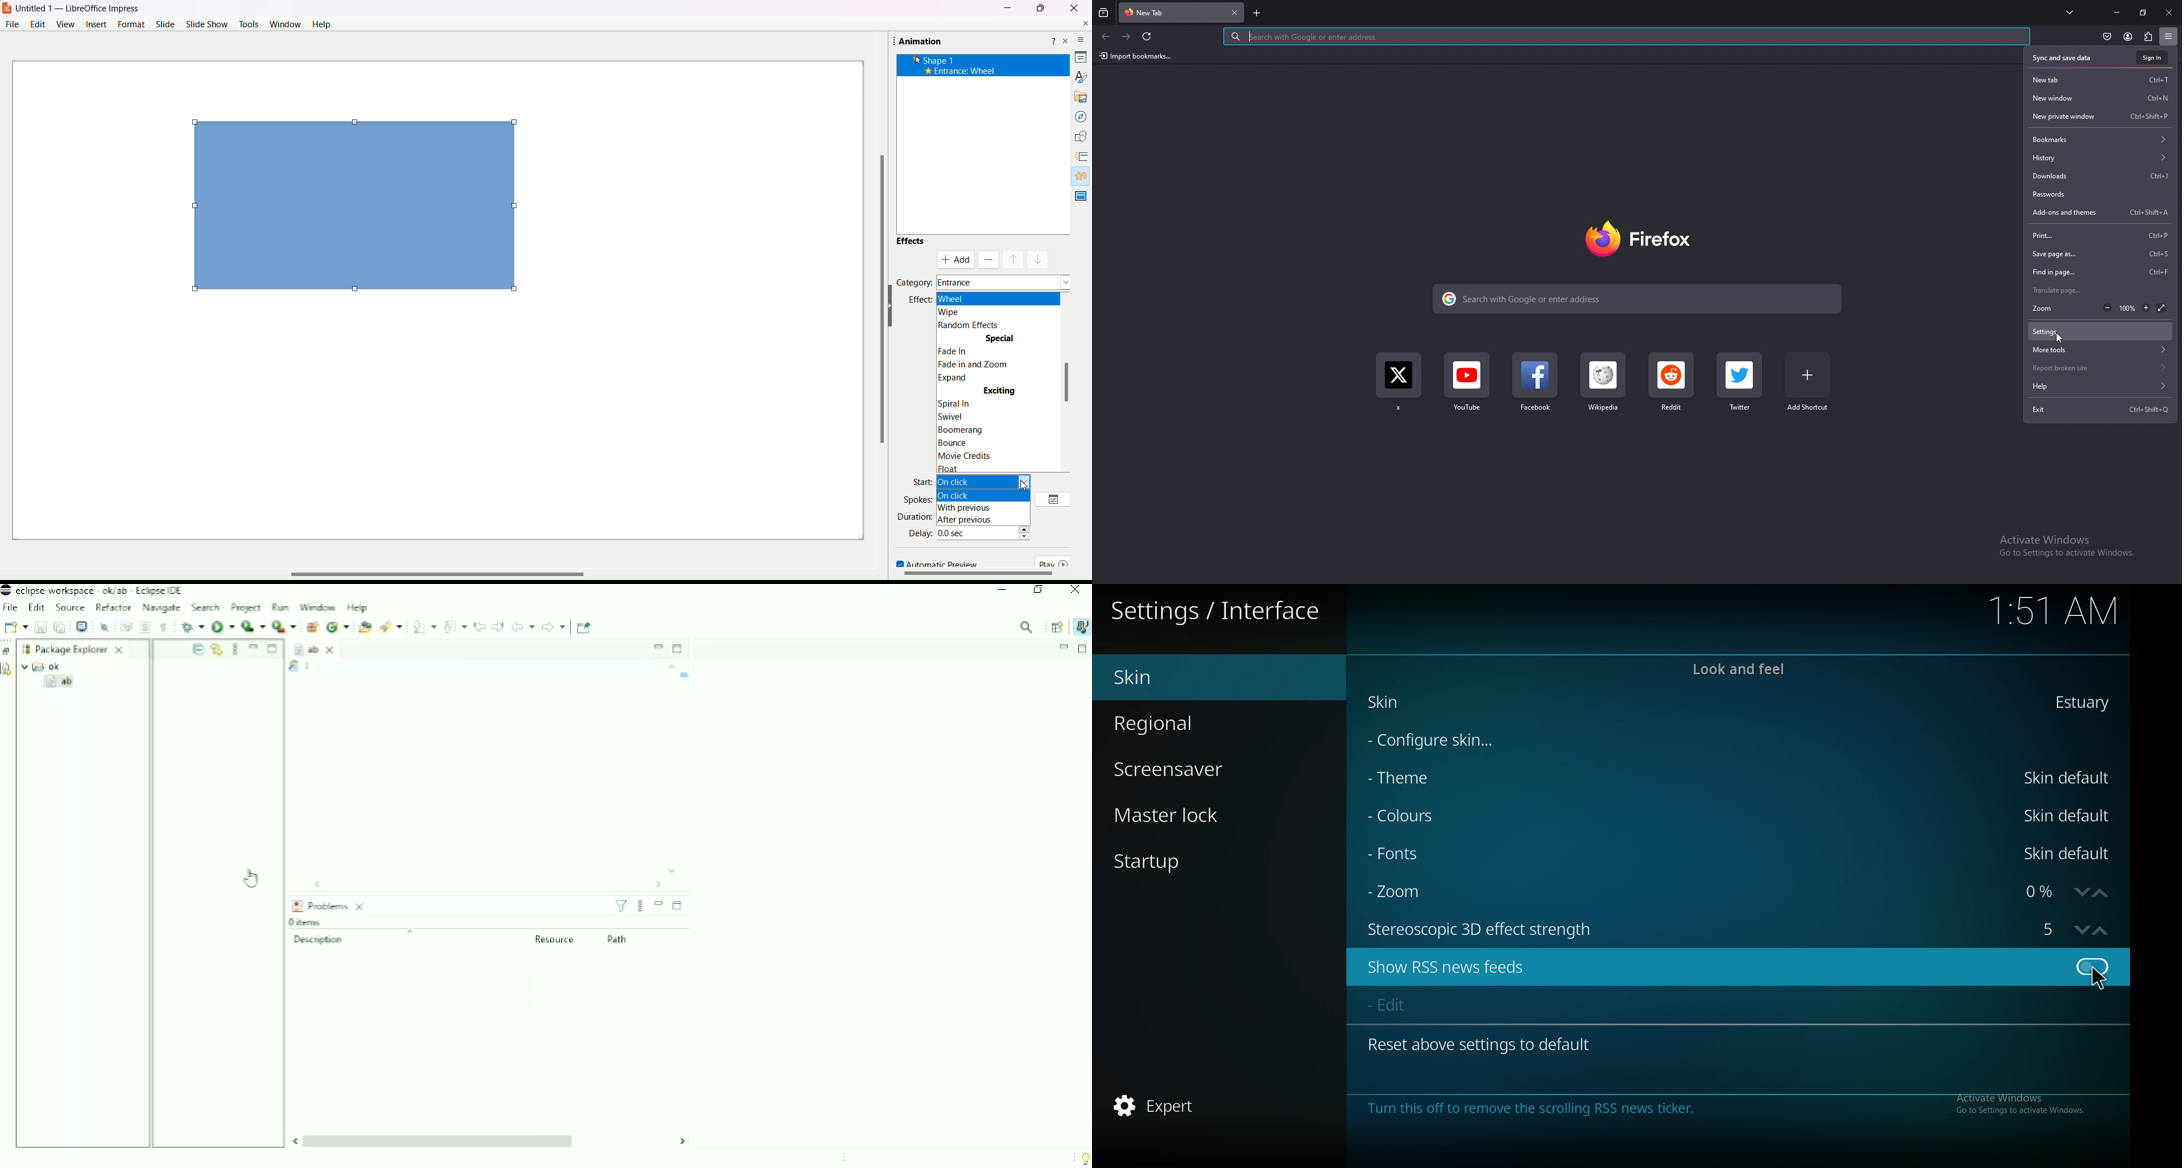 This screenshot has height=1176, width=2184. Describe the element at coordinates (2080, 702) in the screenshot. I see `skin` at that location.